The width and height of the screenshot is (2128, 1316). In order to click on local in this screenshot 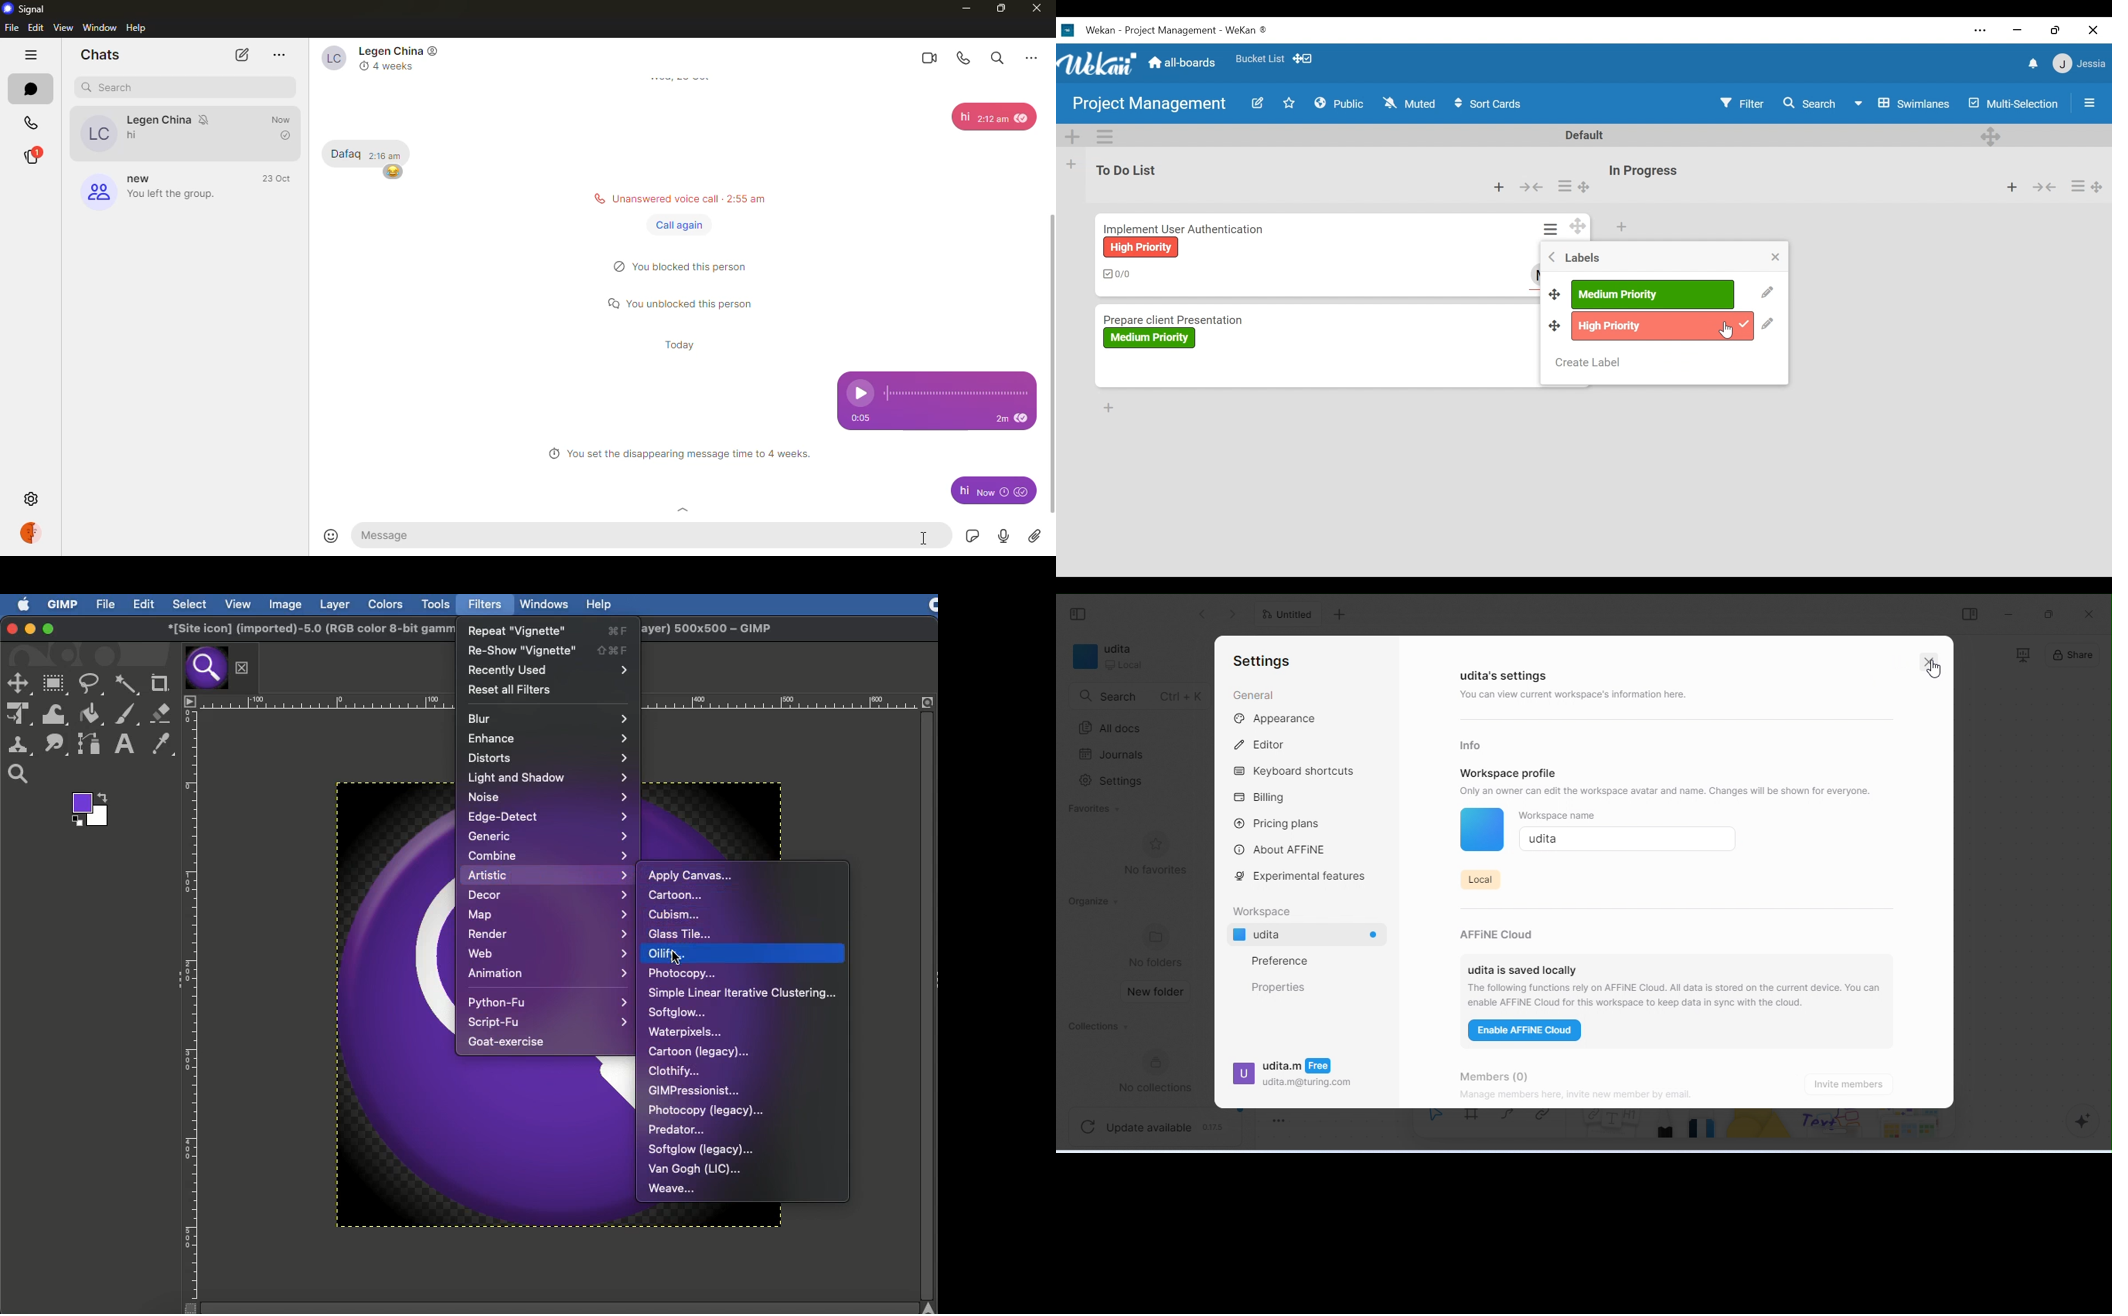, I will do `click(1479, 878)`.